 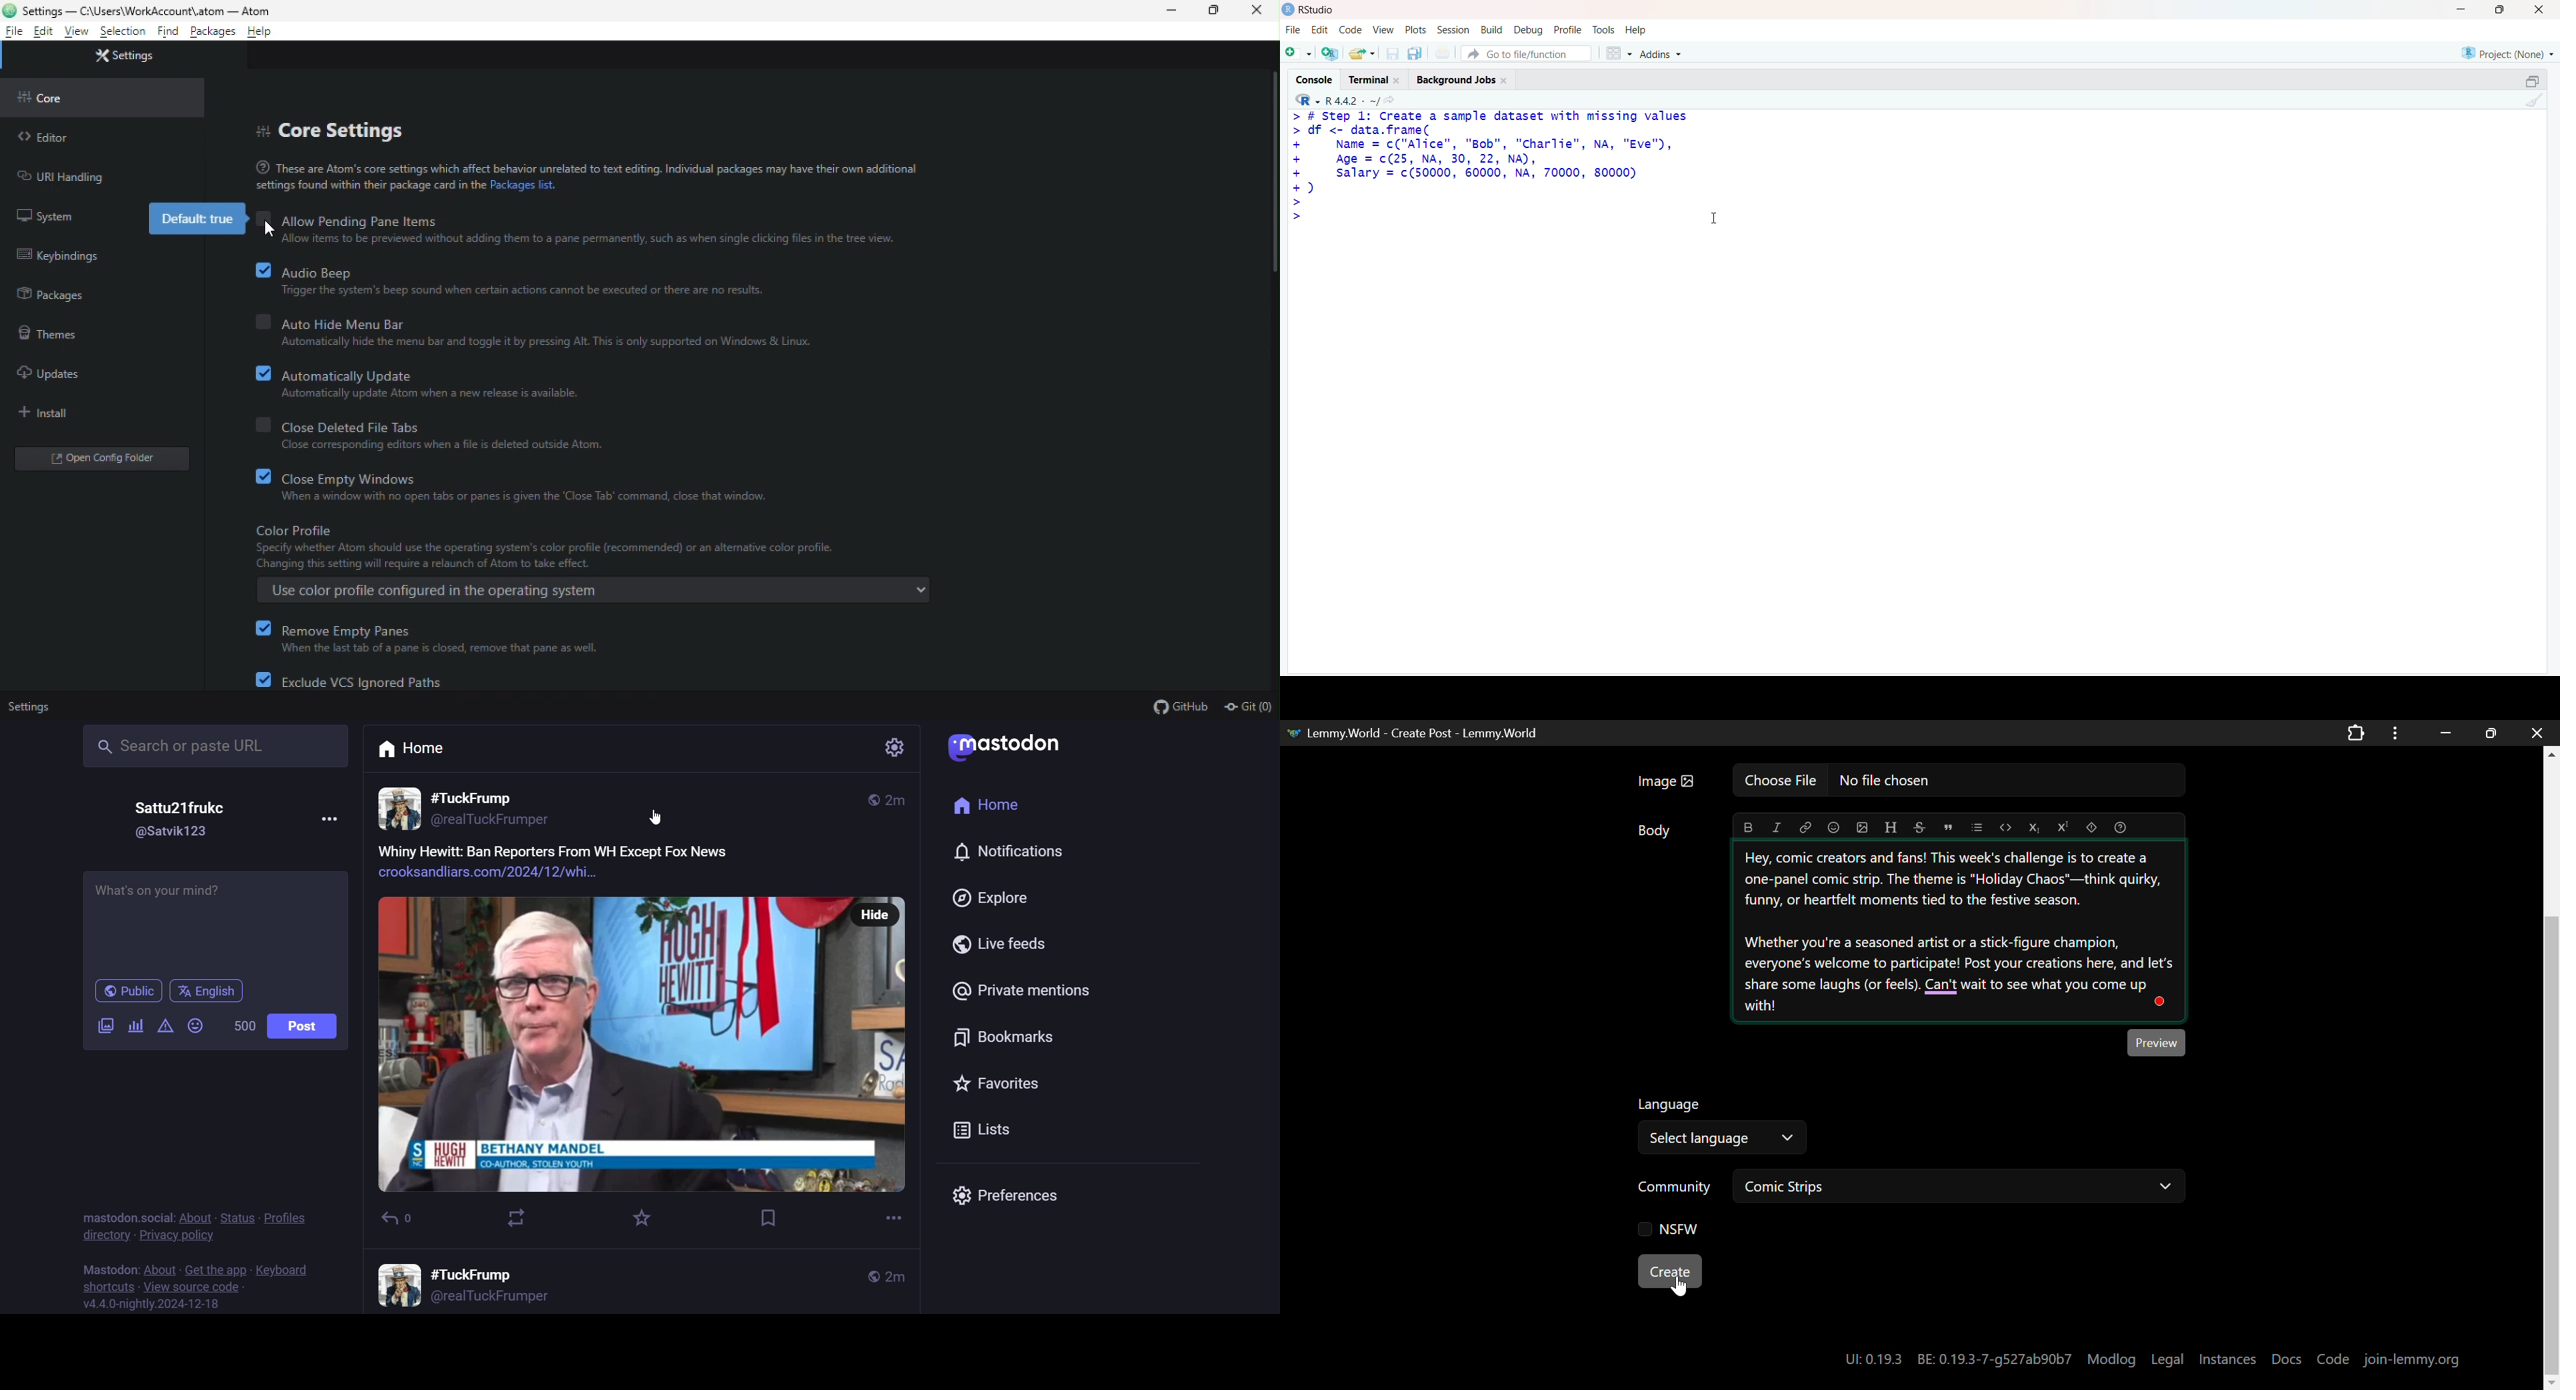 I want to click on Posts, so click(x=1415, y=29).